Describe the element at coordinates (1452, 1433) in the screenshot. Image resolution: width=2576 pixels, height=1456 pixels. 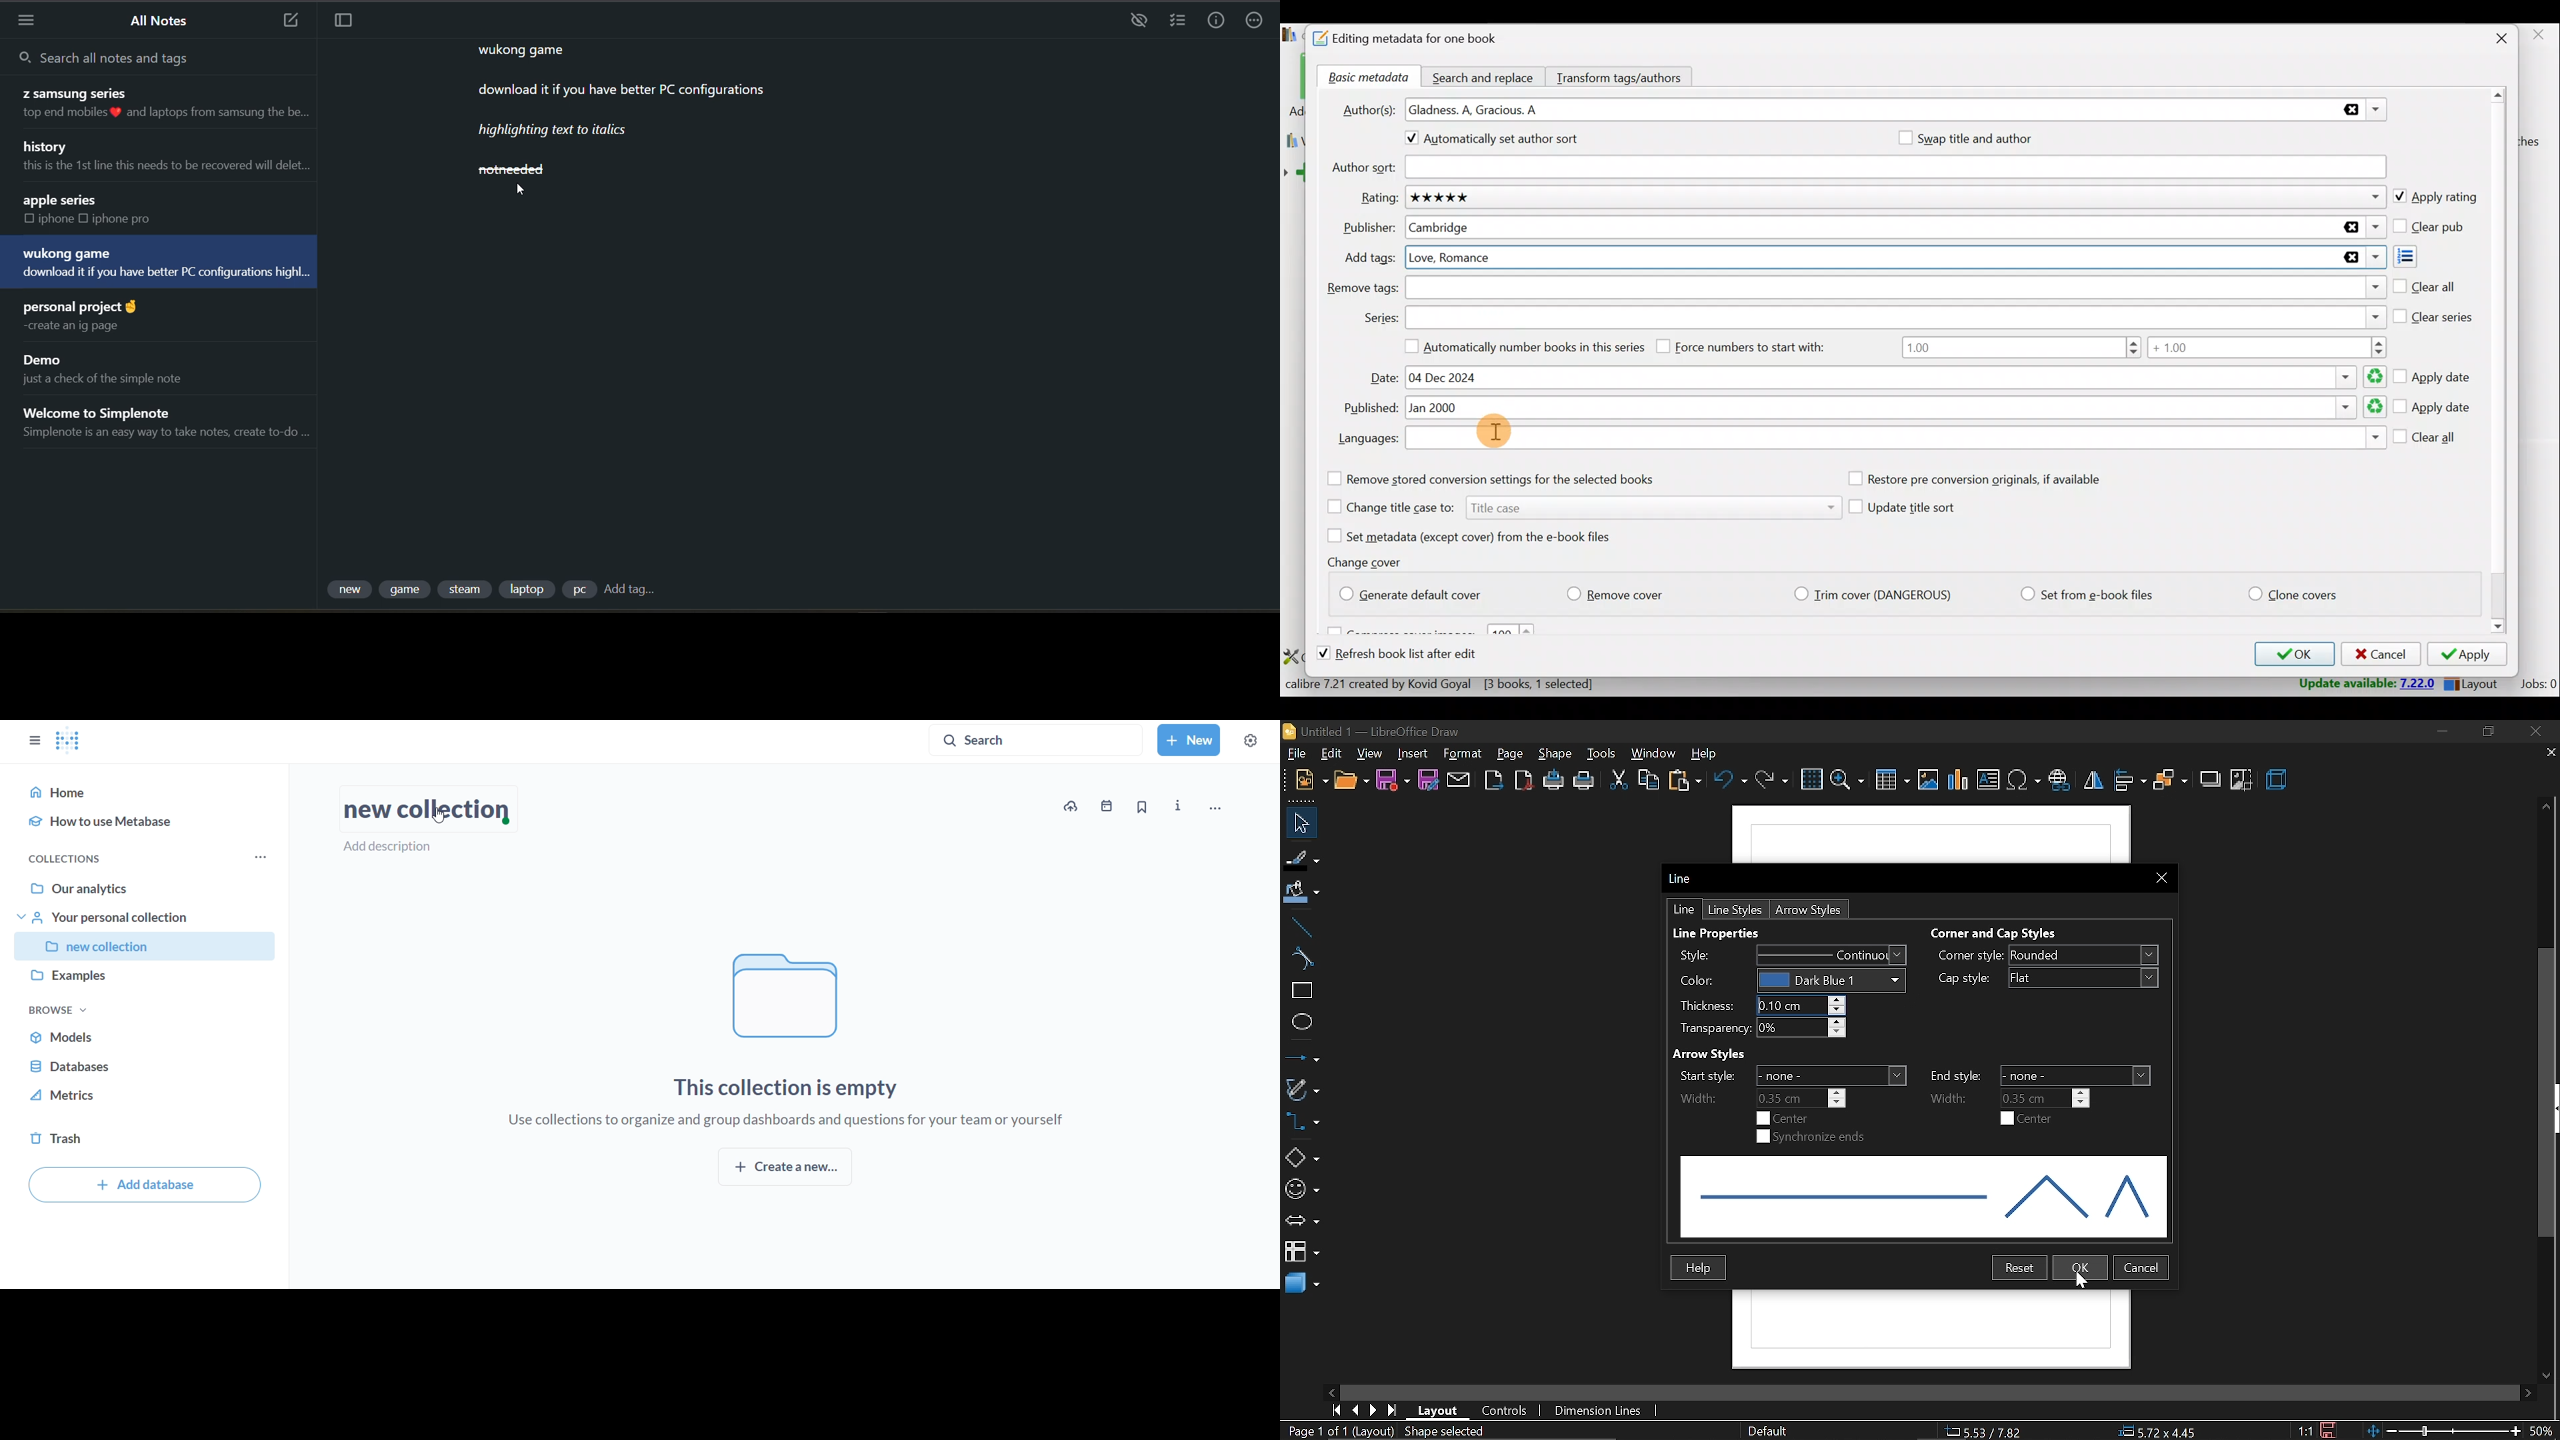
I see `selection ` at that location.